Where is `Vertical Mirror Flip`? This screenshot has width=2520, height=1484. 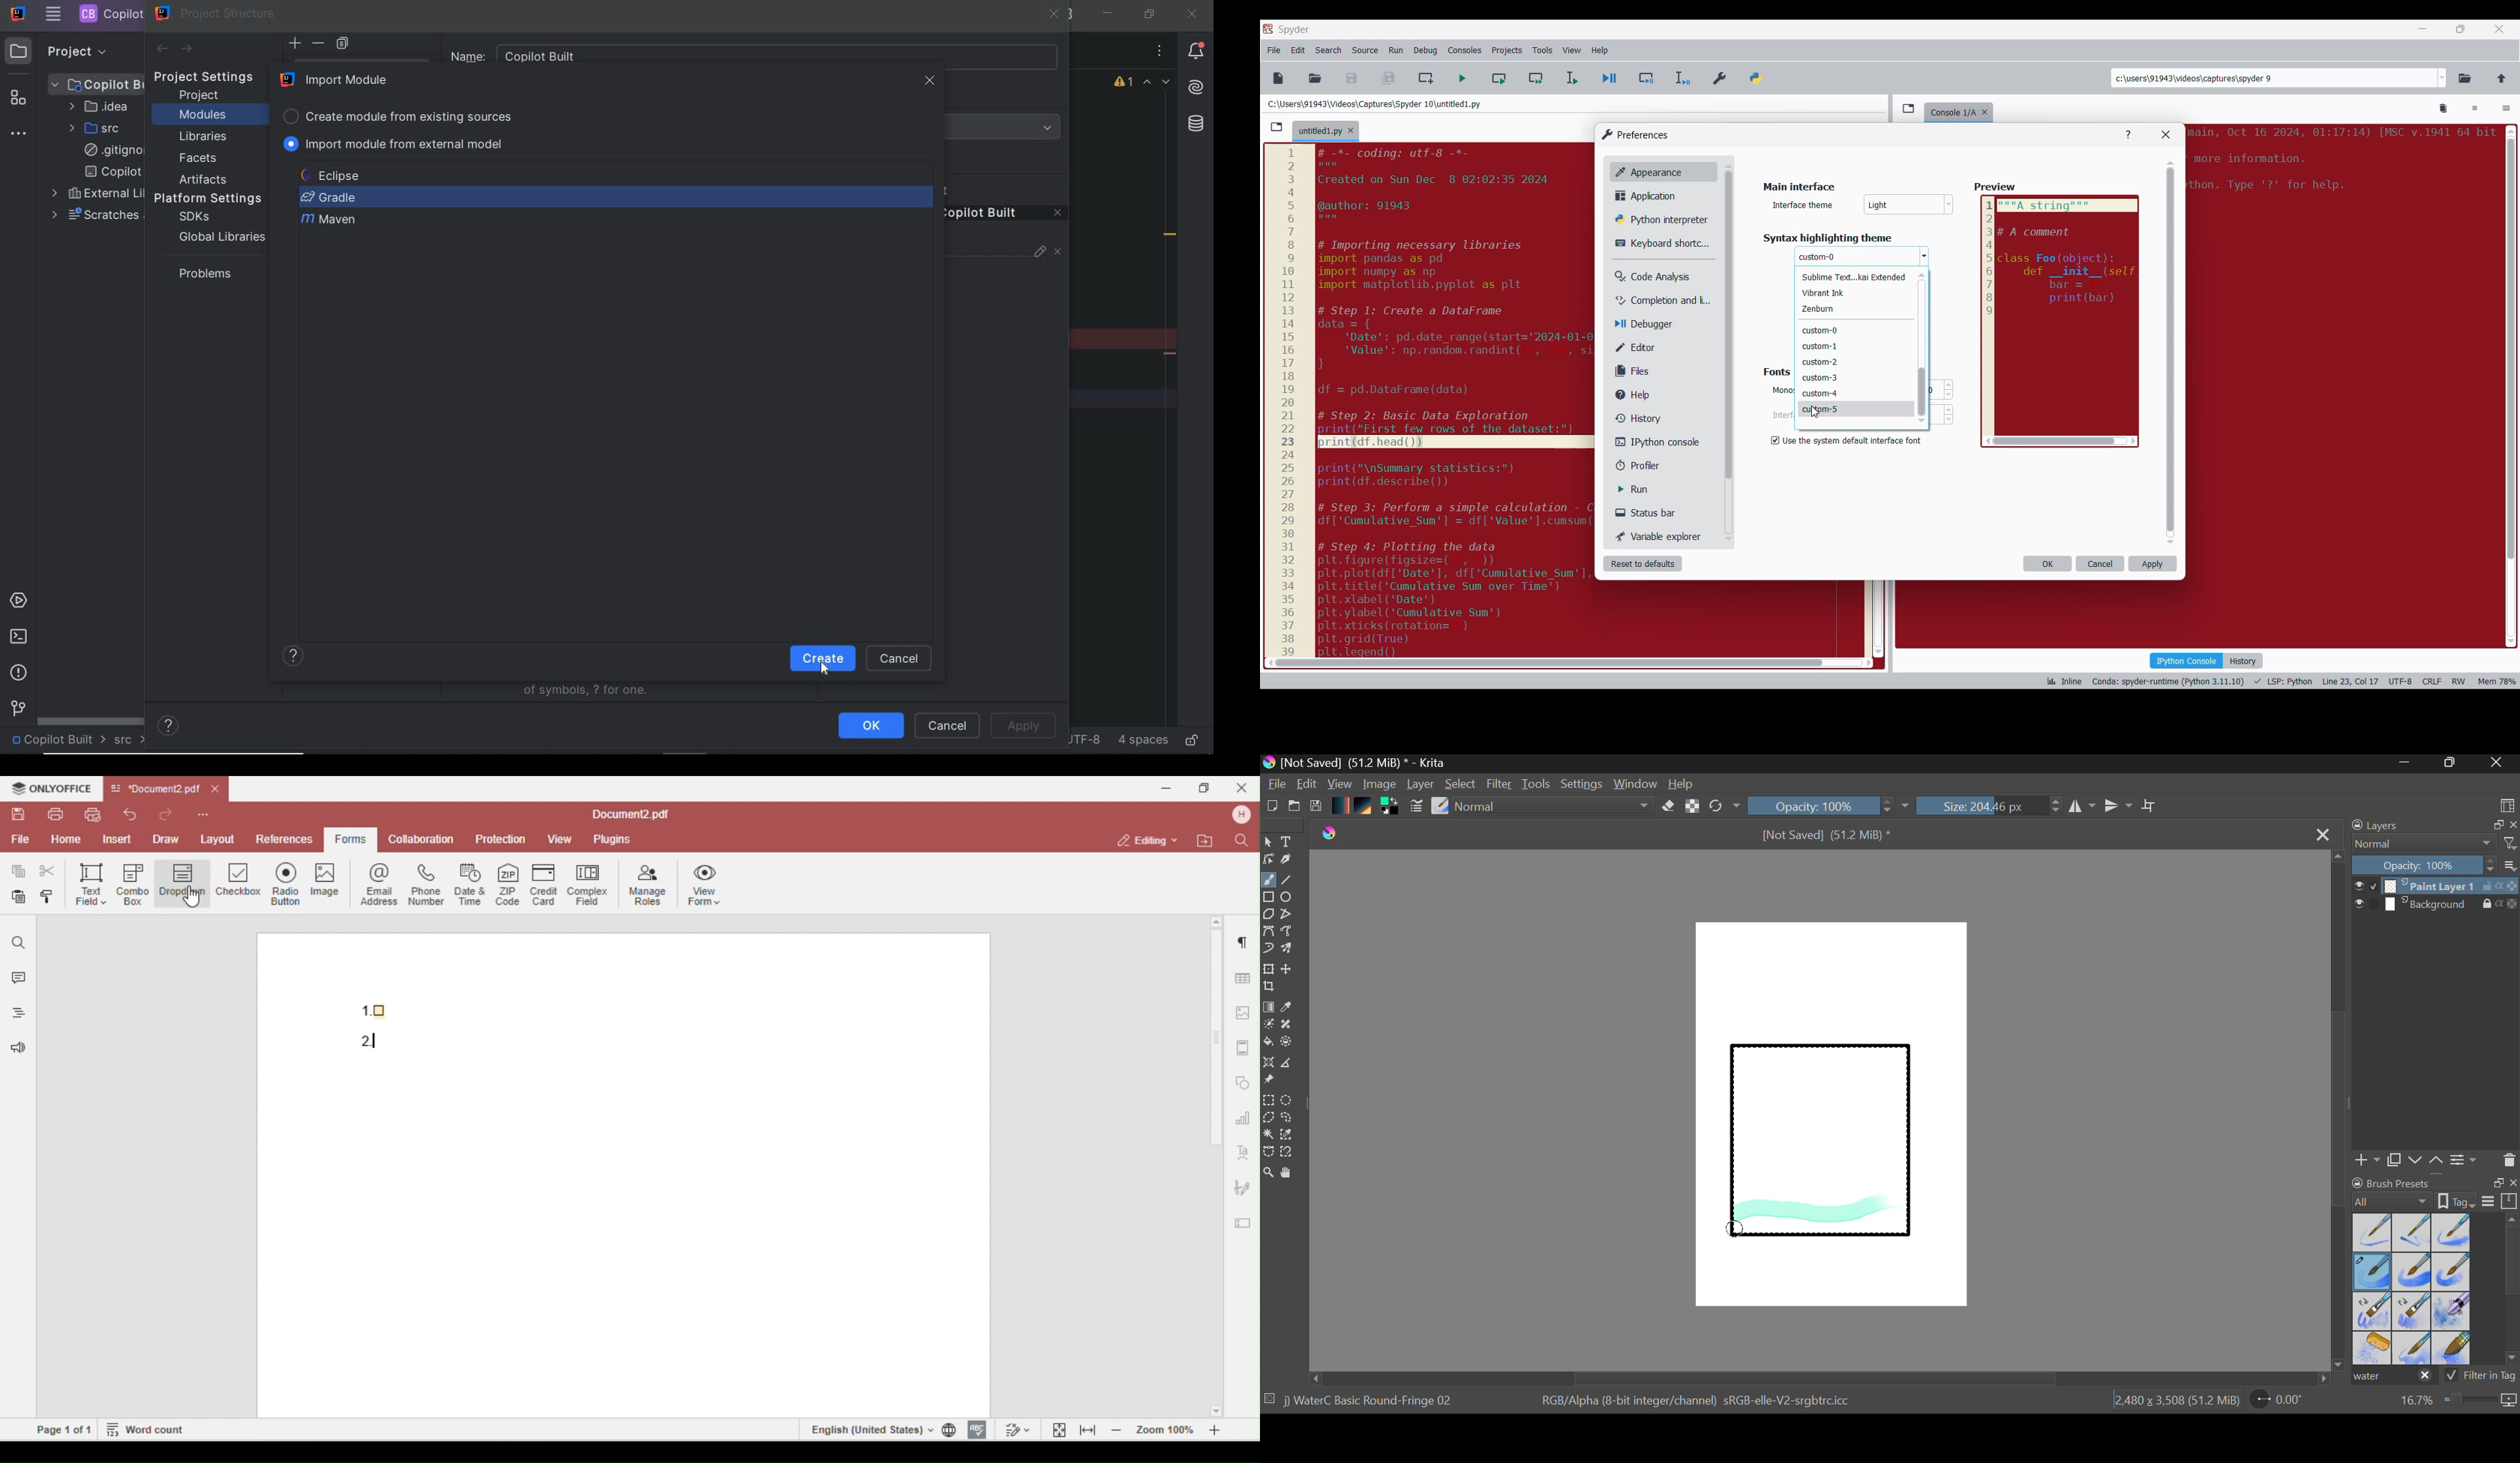 Vertical Mirror Flip is located at coordinates (2082, 806).